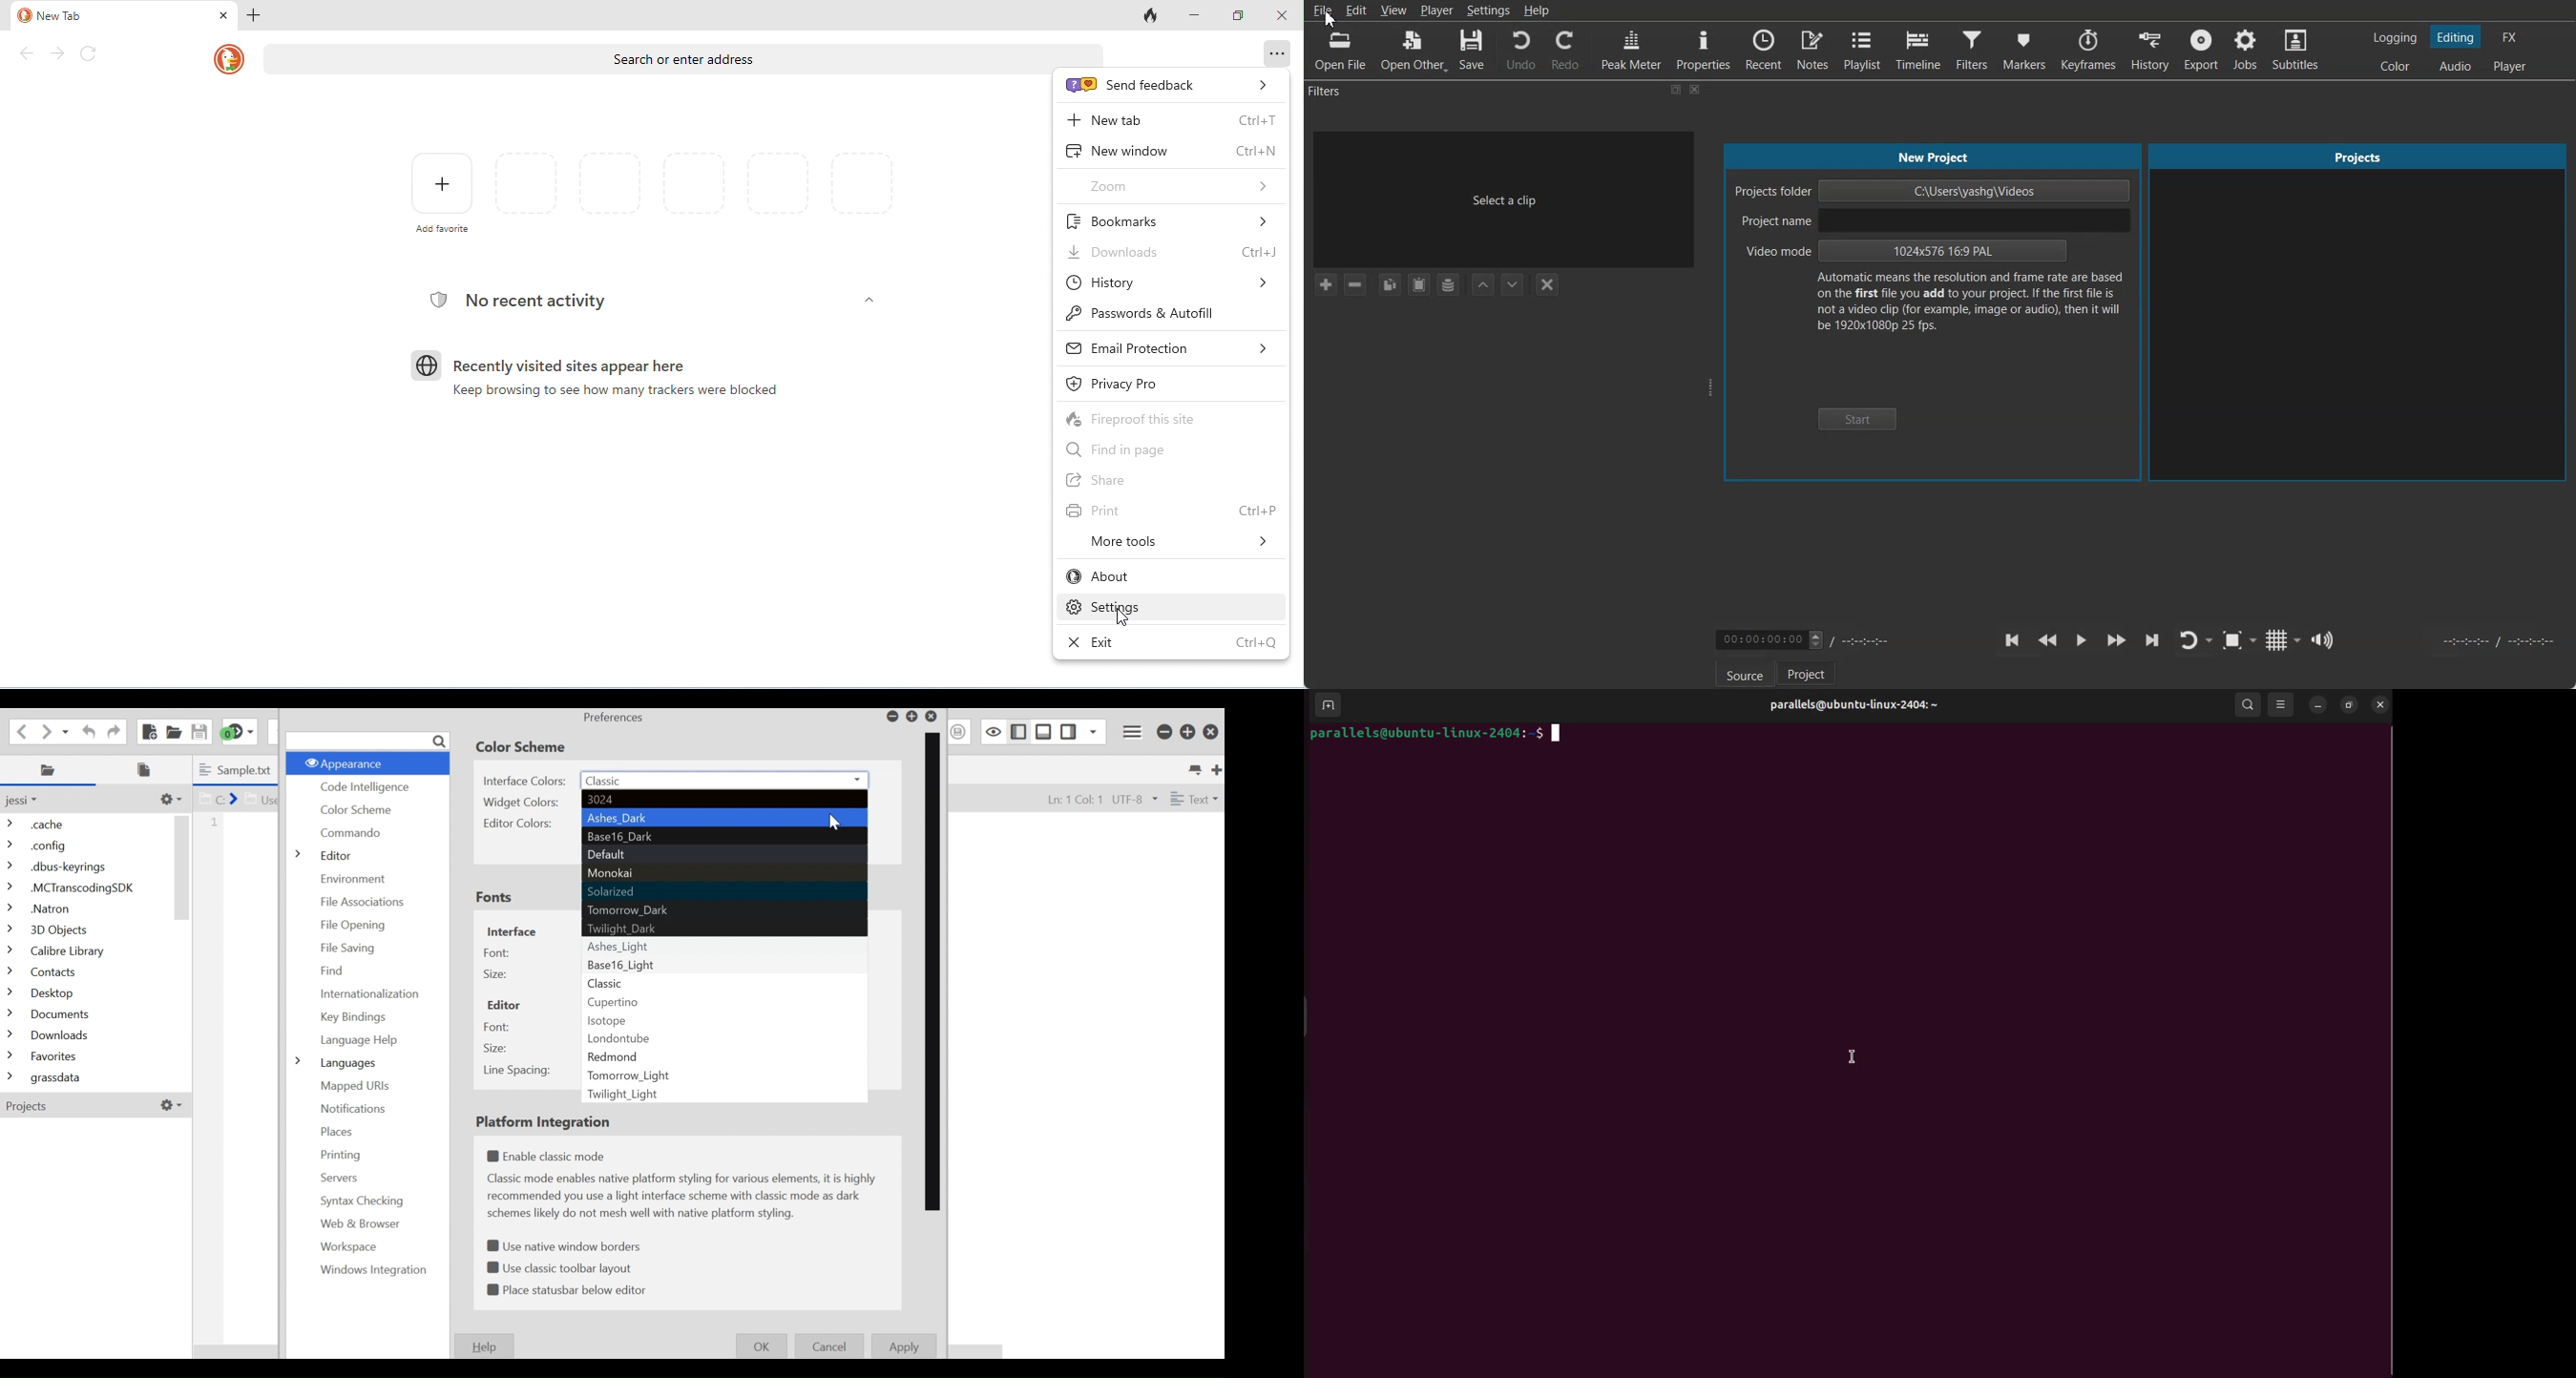  What do you see at coordinates (1918, 50) in the screenshot?
I see `Timeline` at bounding box center [1918, 50].